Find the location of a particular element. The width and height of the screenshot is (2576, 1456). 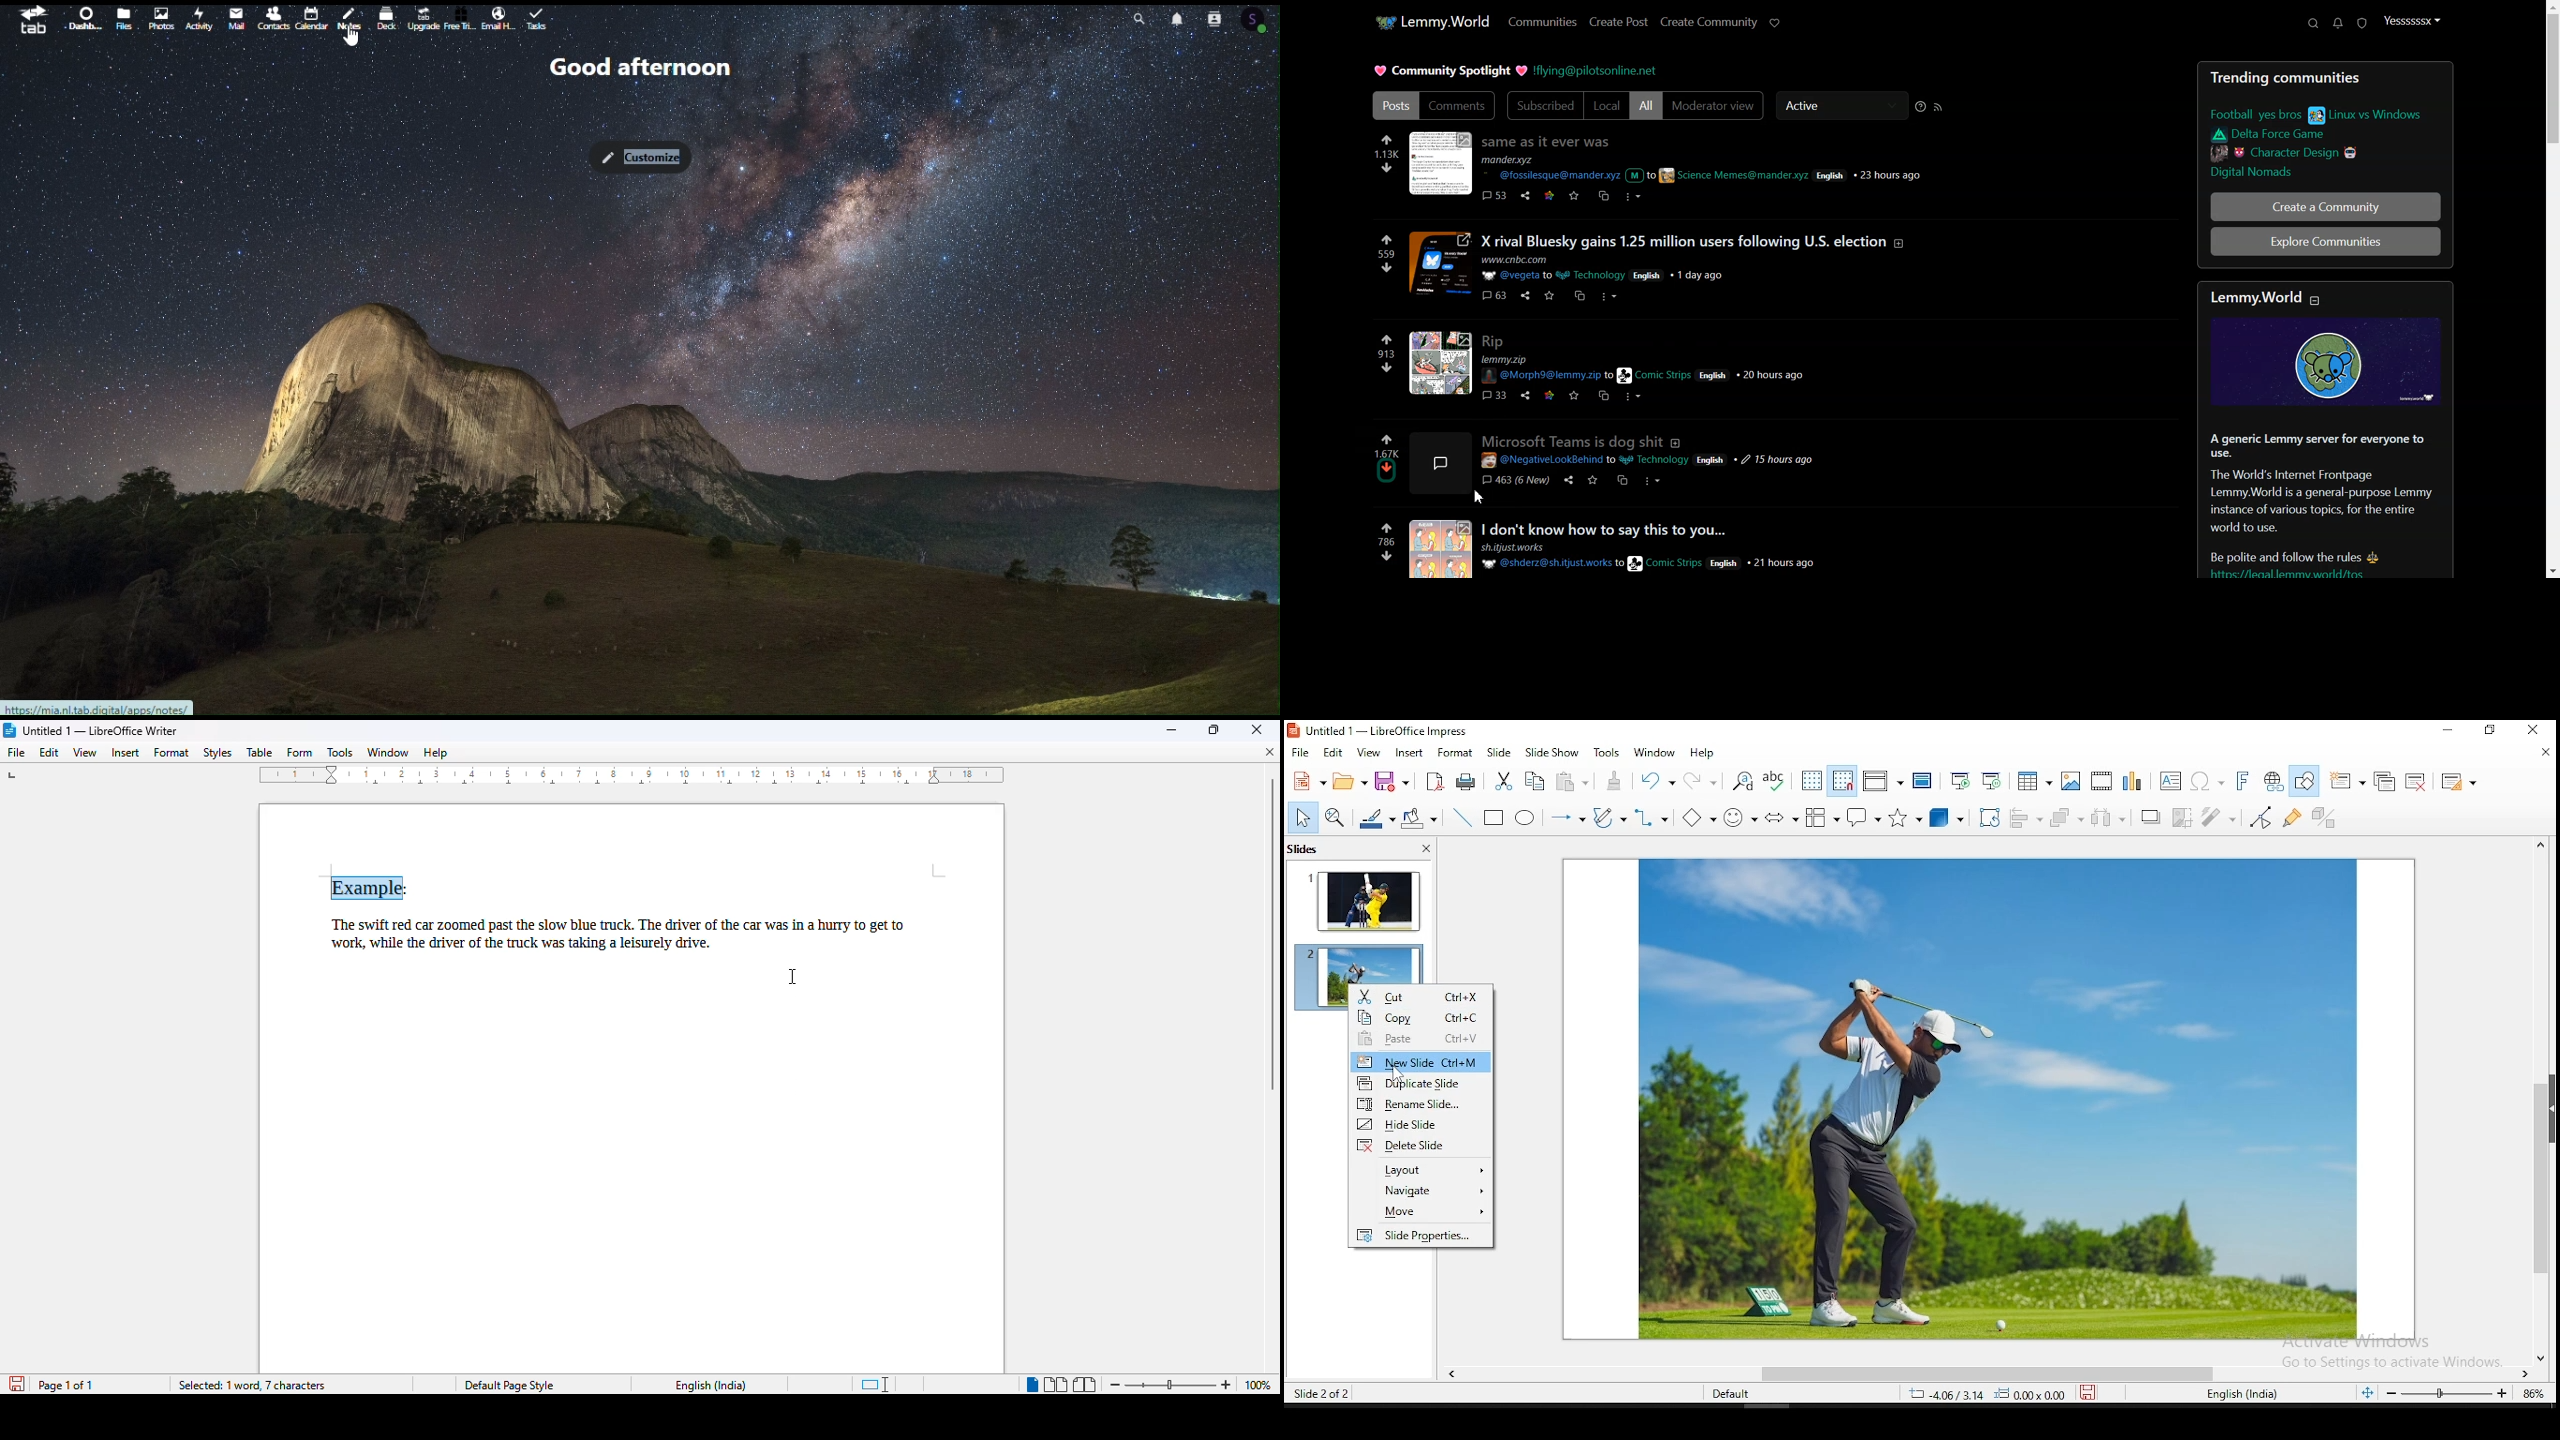

close is located at coordinates (2543, 754).